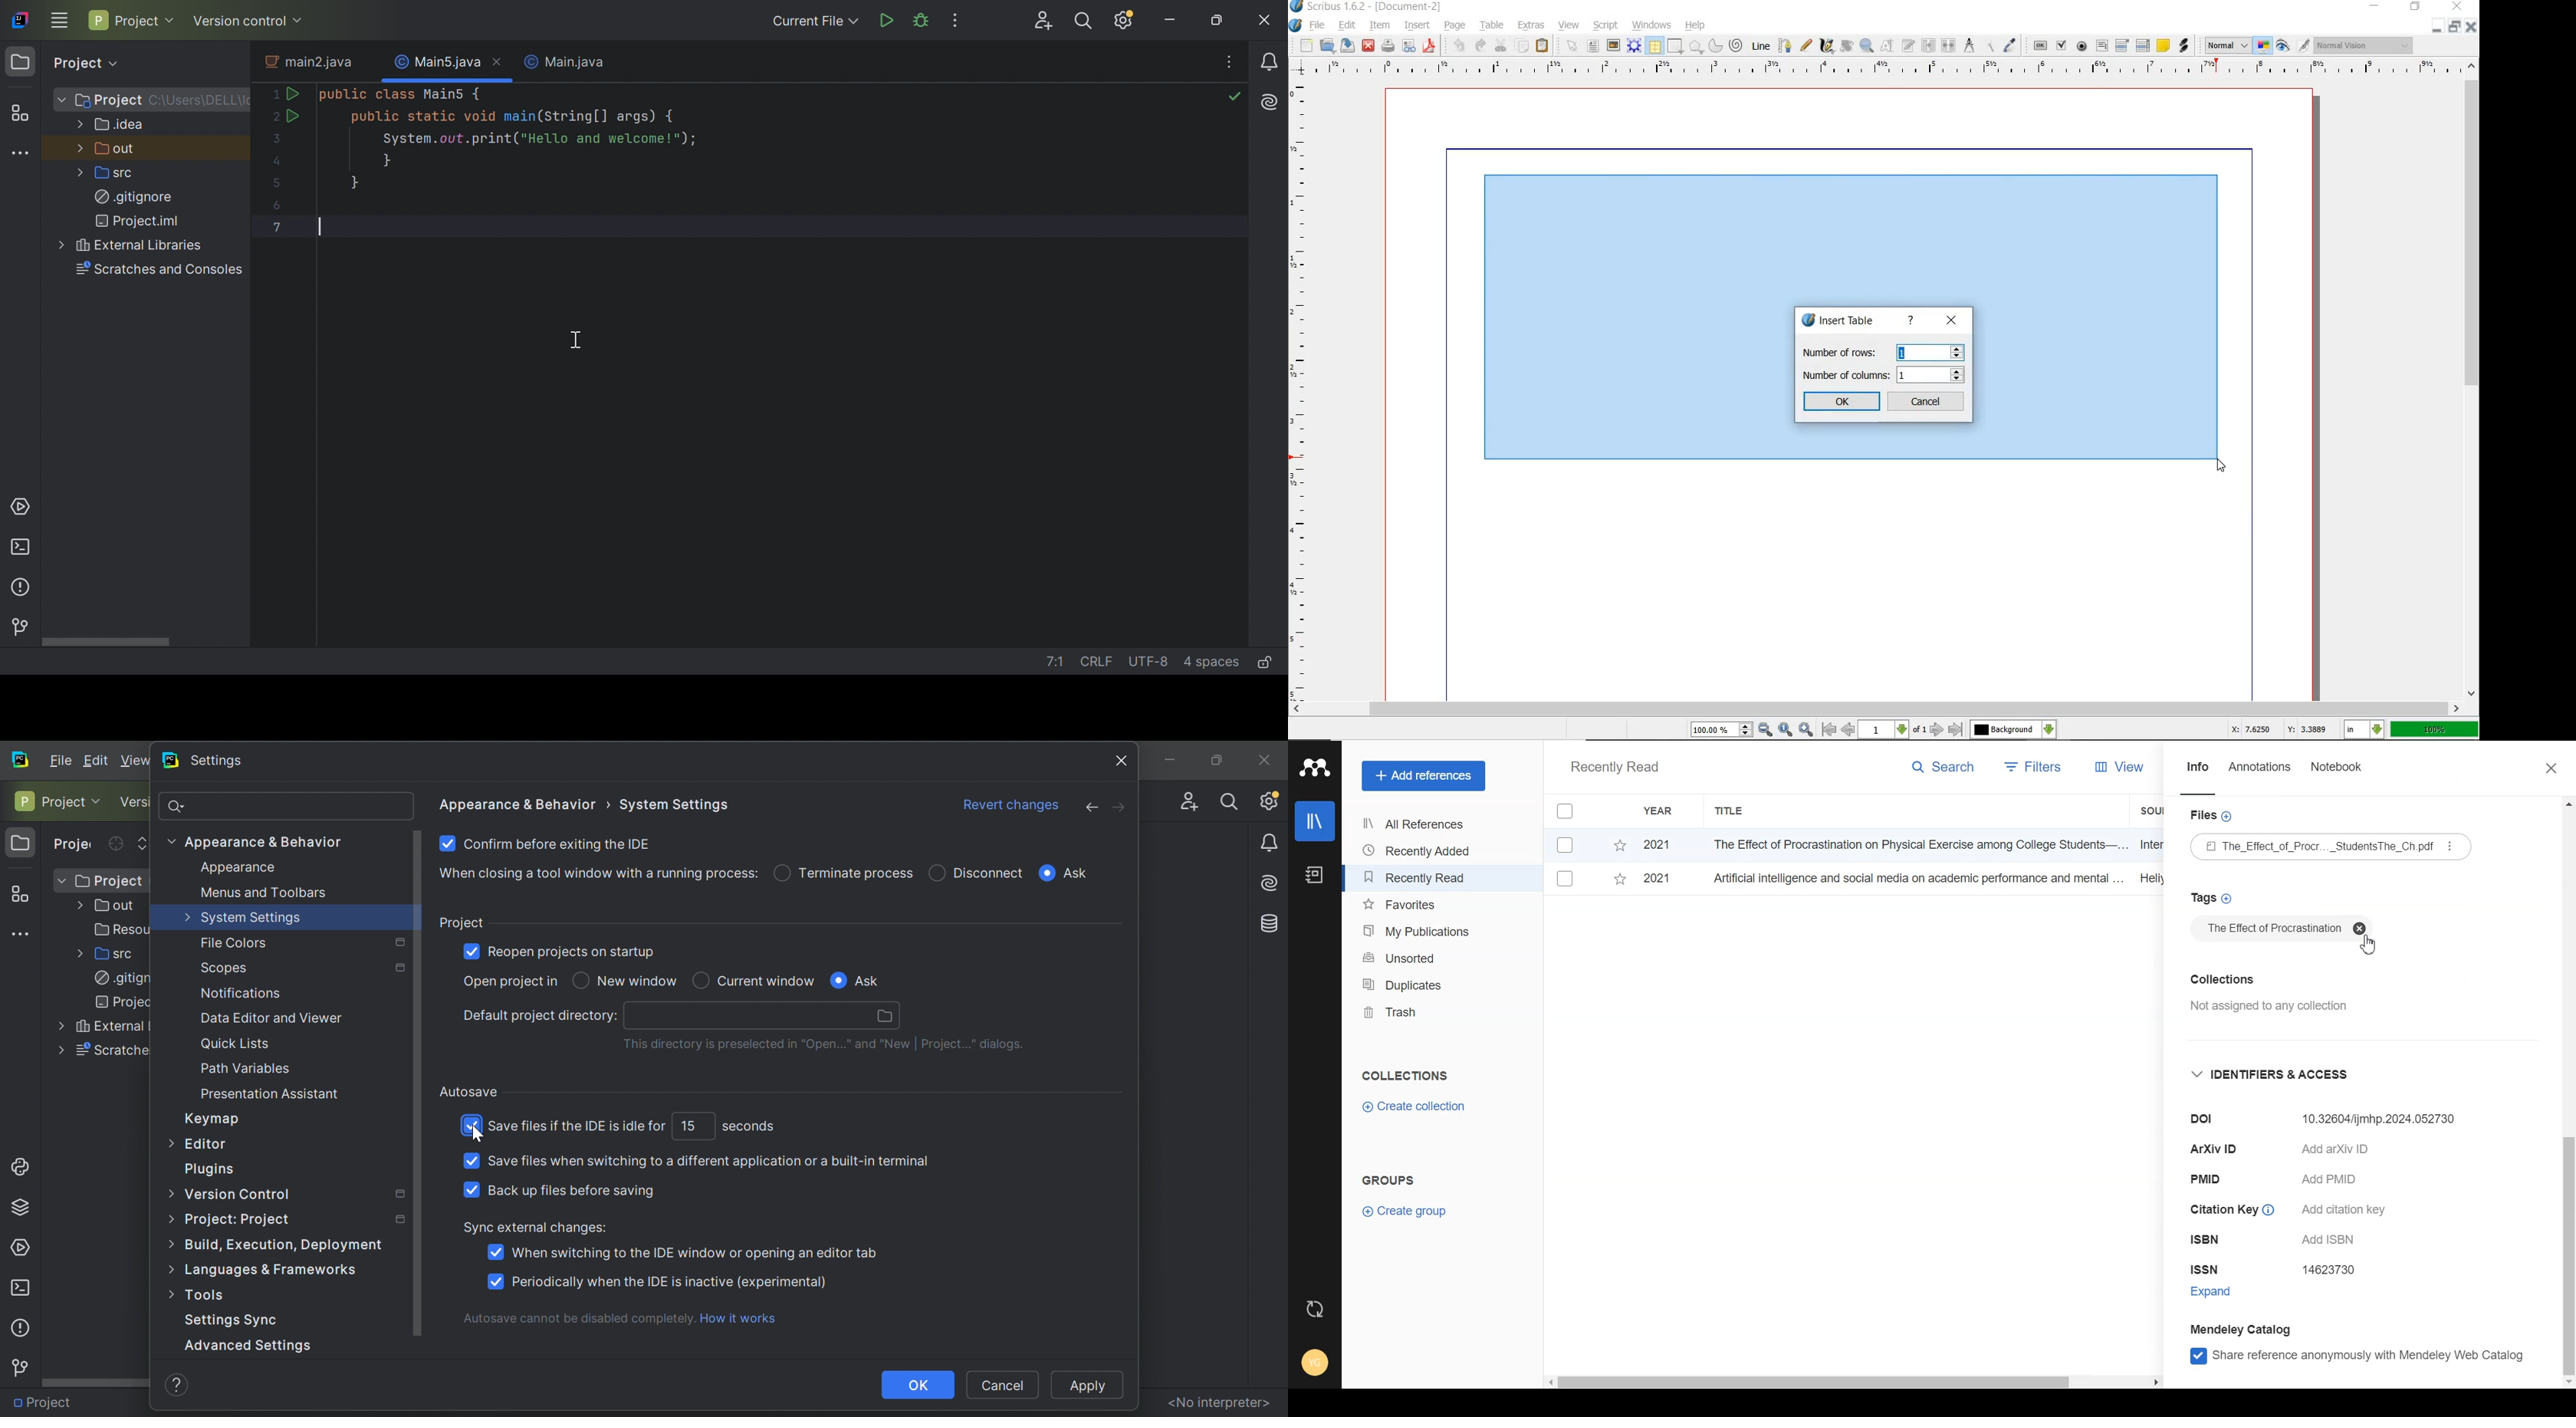 Image resolution: width=2576 pixels, height=1428 pixels. What do you see at coordinates (1120, 807) in the screenshot?
I see `Forward` at bounding box center [1120, 807].